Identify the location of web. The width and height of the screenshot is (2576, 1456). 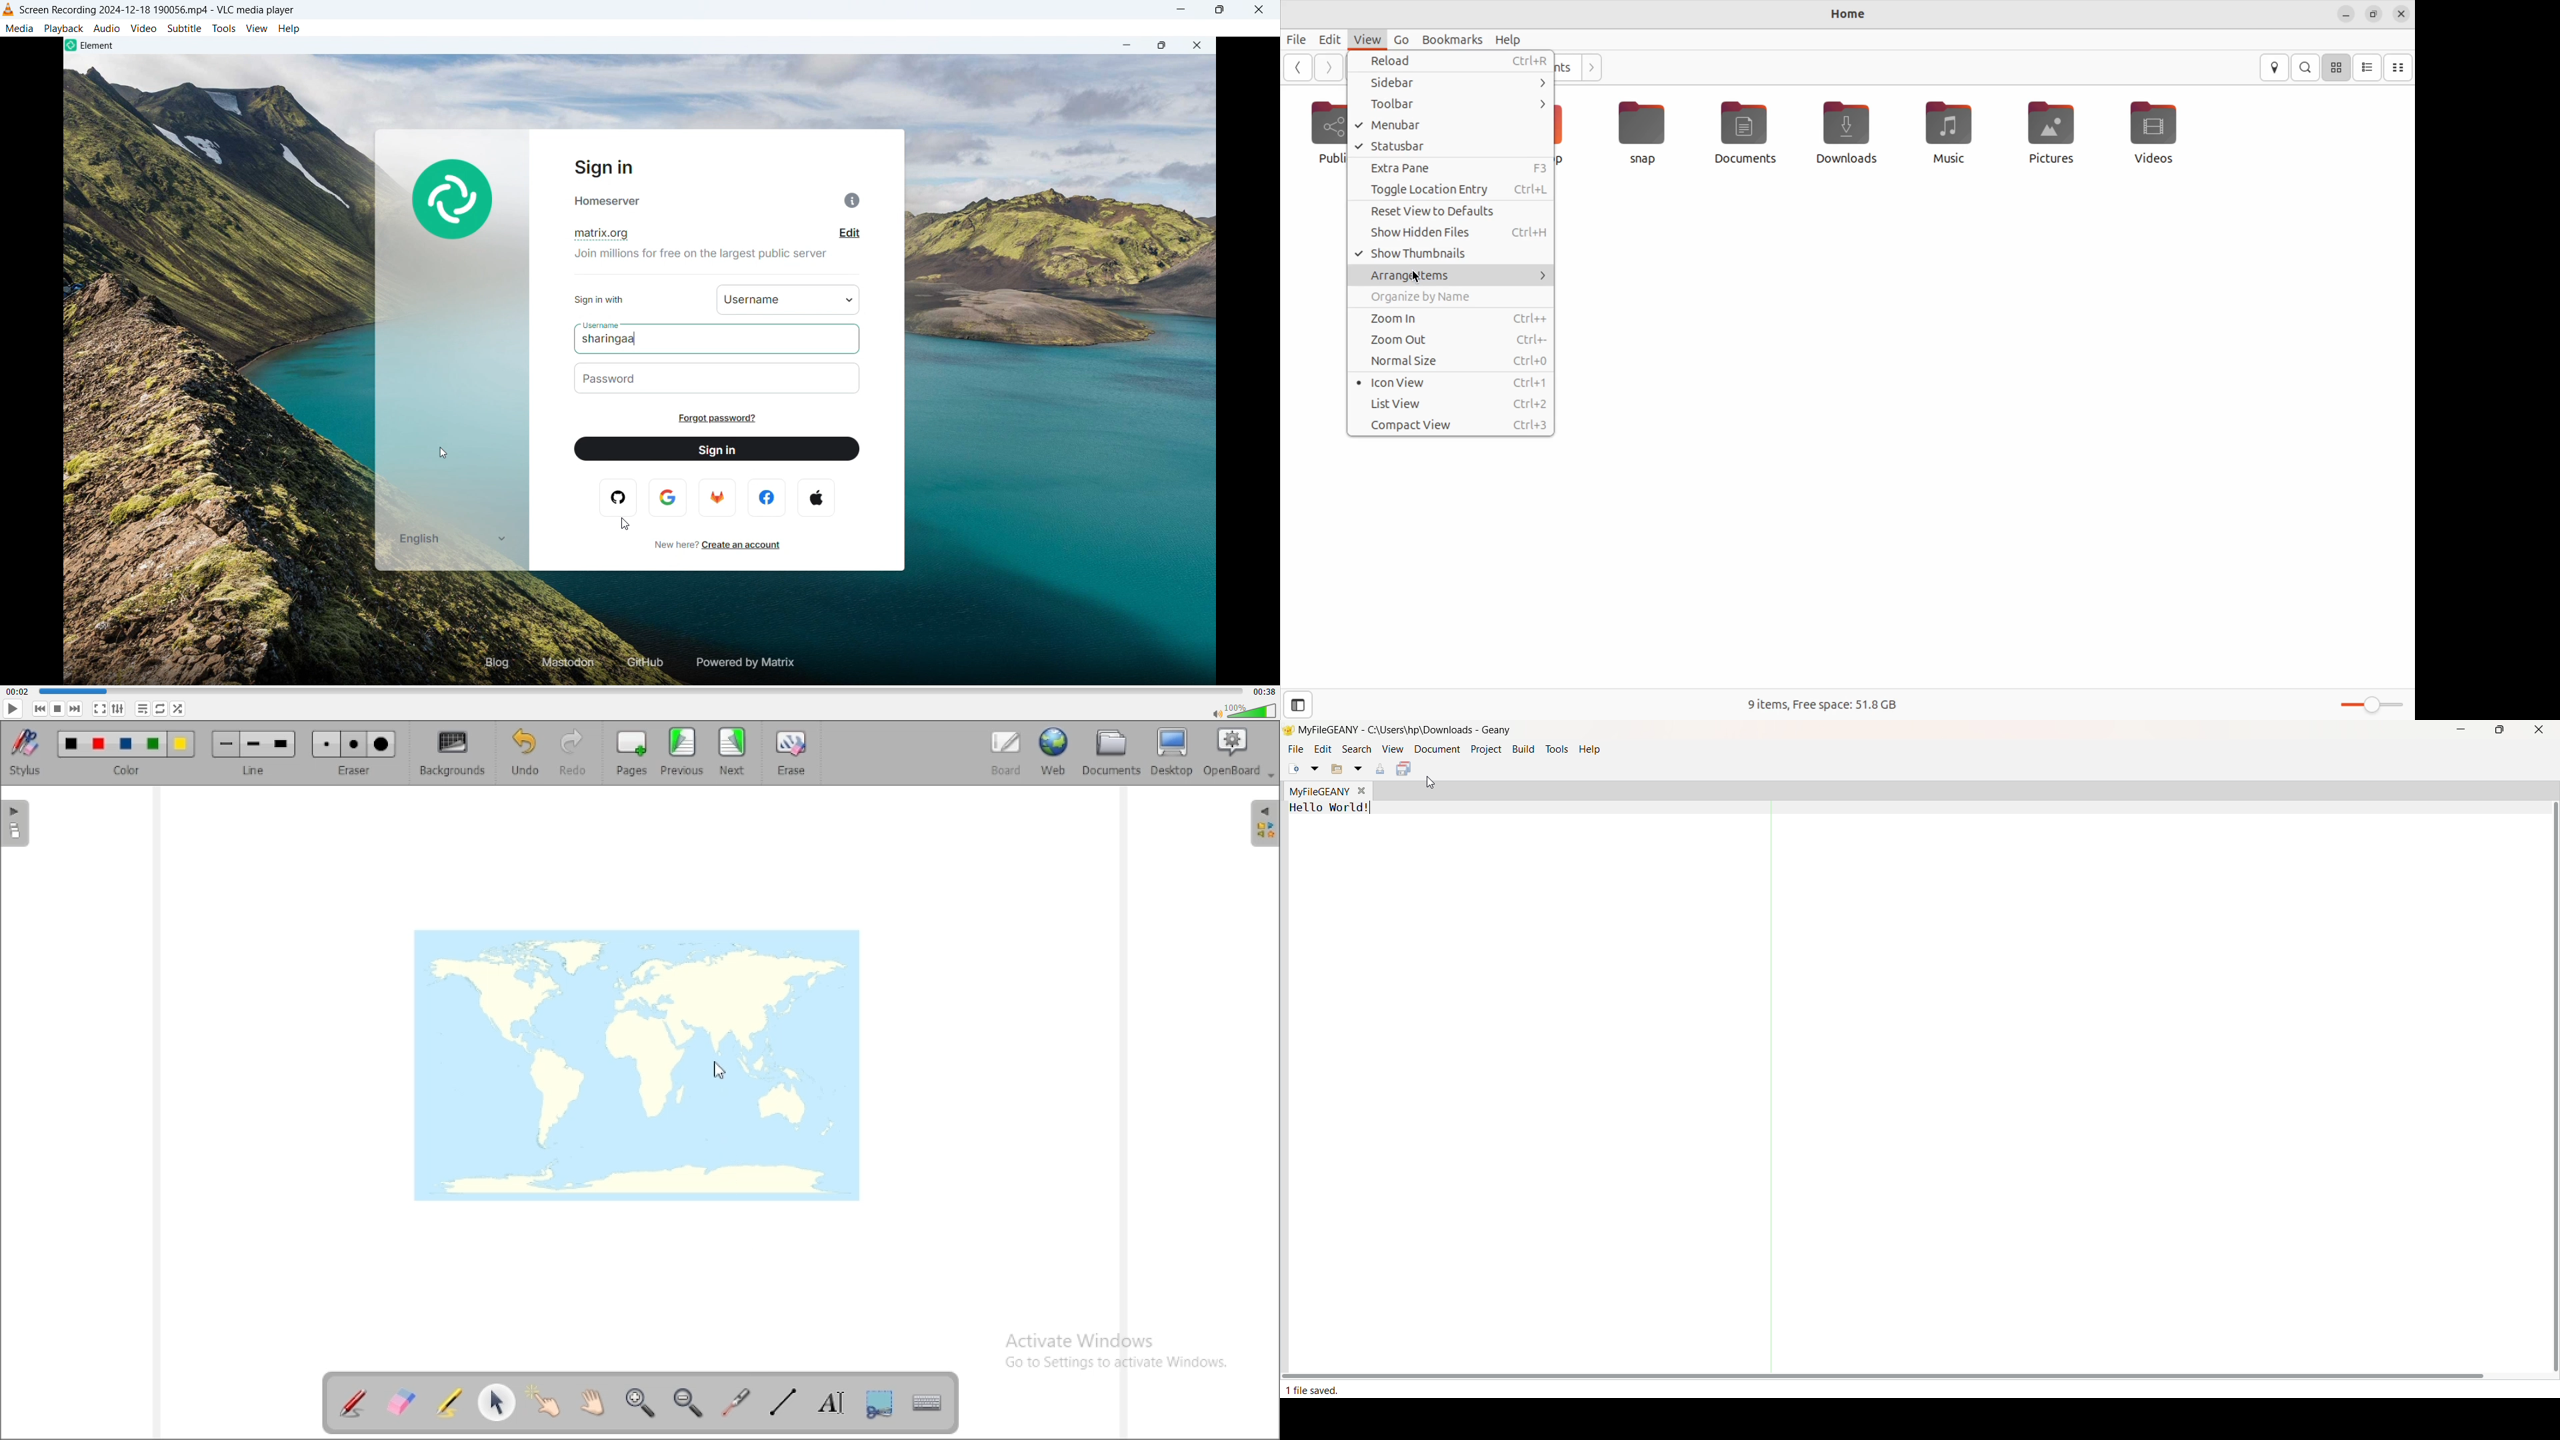
(1054, 752).